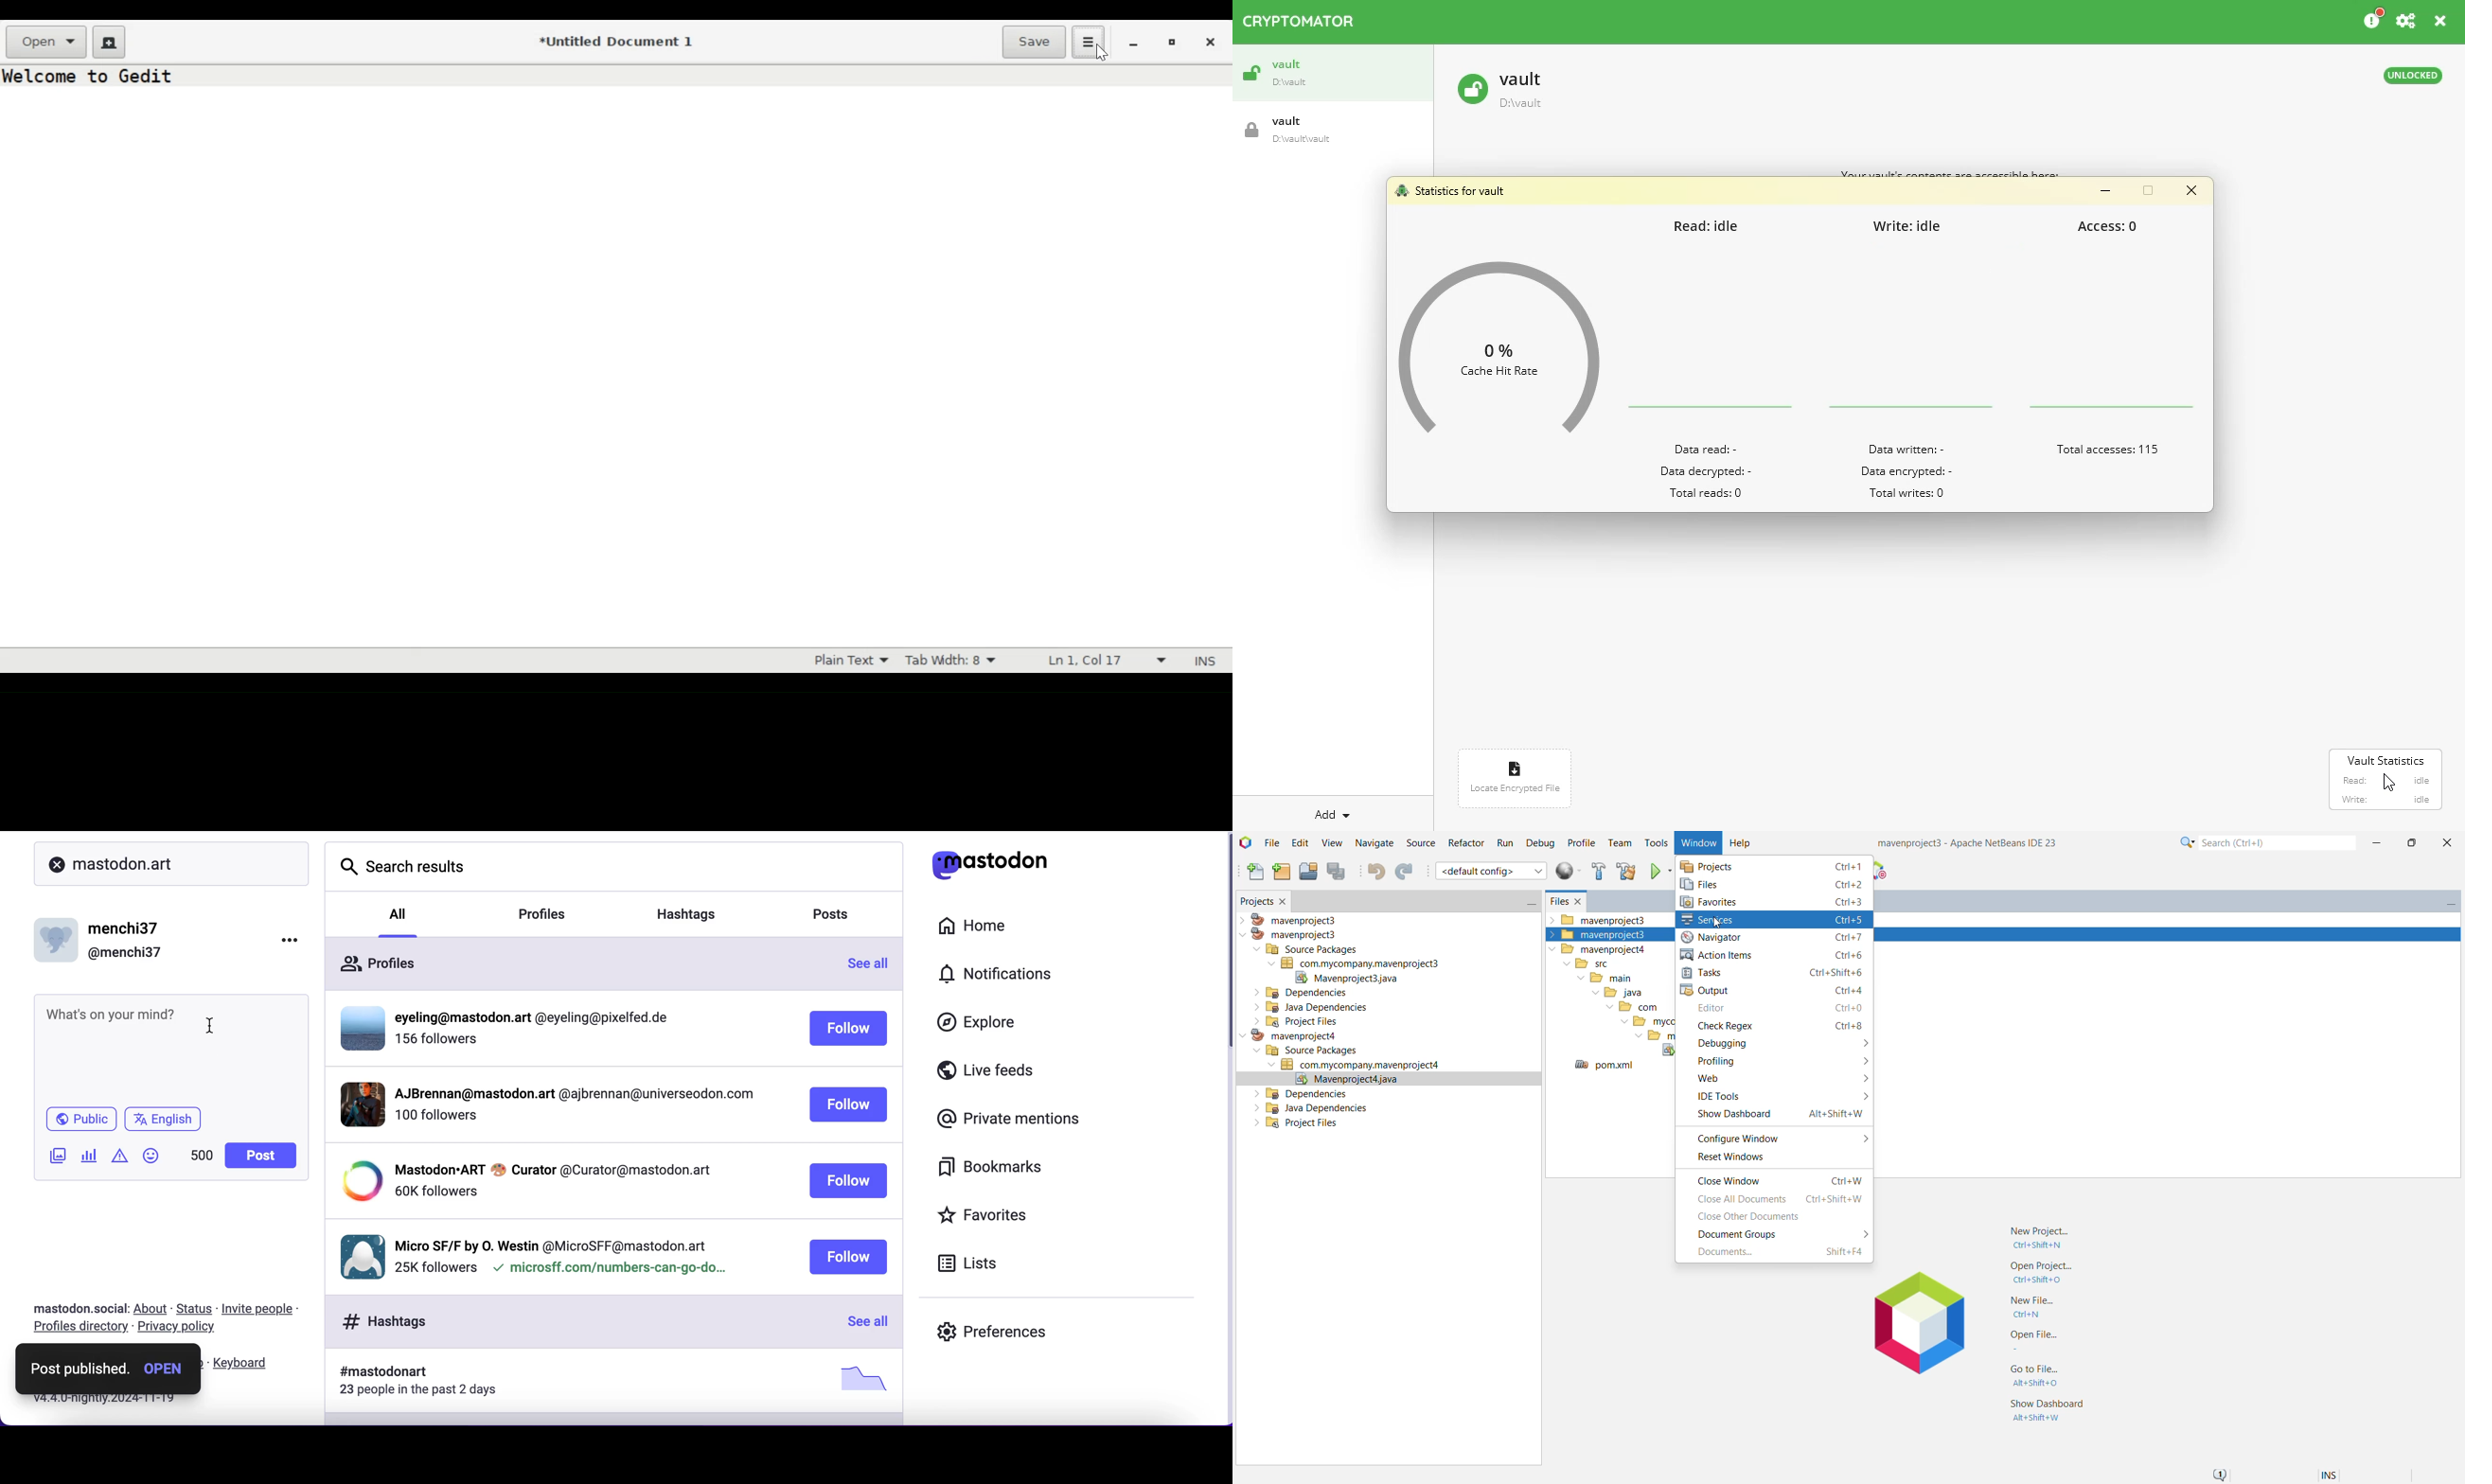 The image size is (2492, 1484). What do you see at coordinates (1776, 1115) in the screenshot?
I see `Show Dashboard` at bounding box center [1776, 1115].